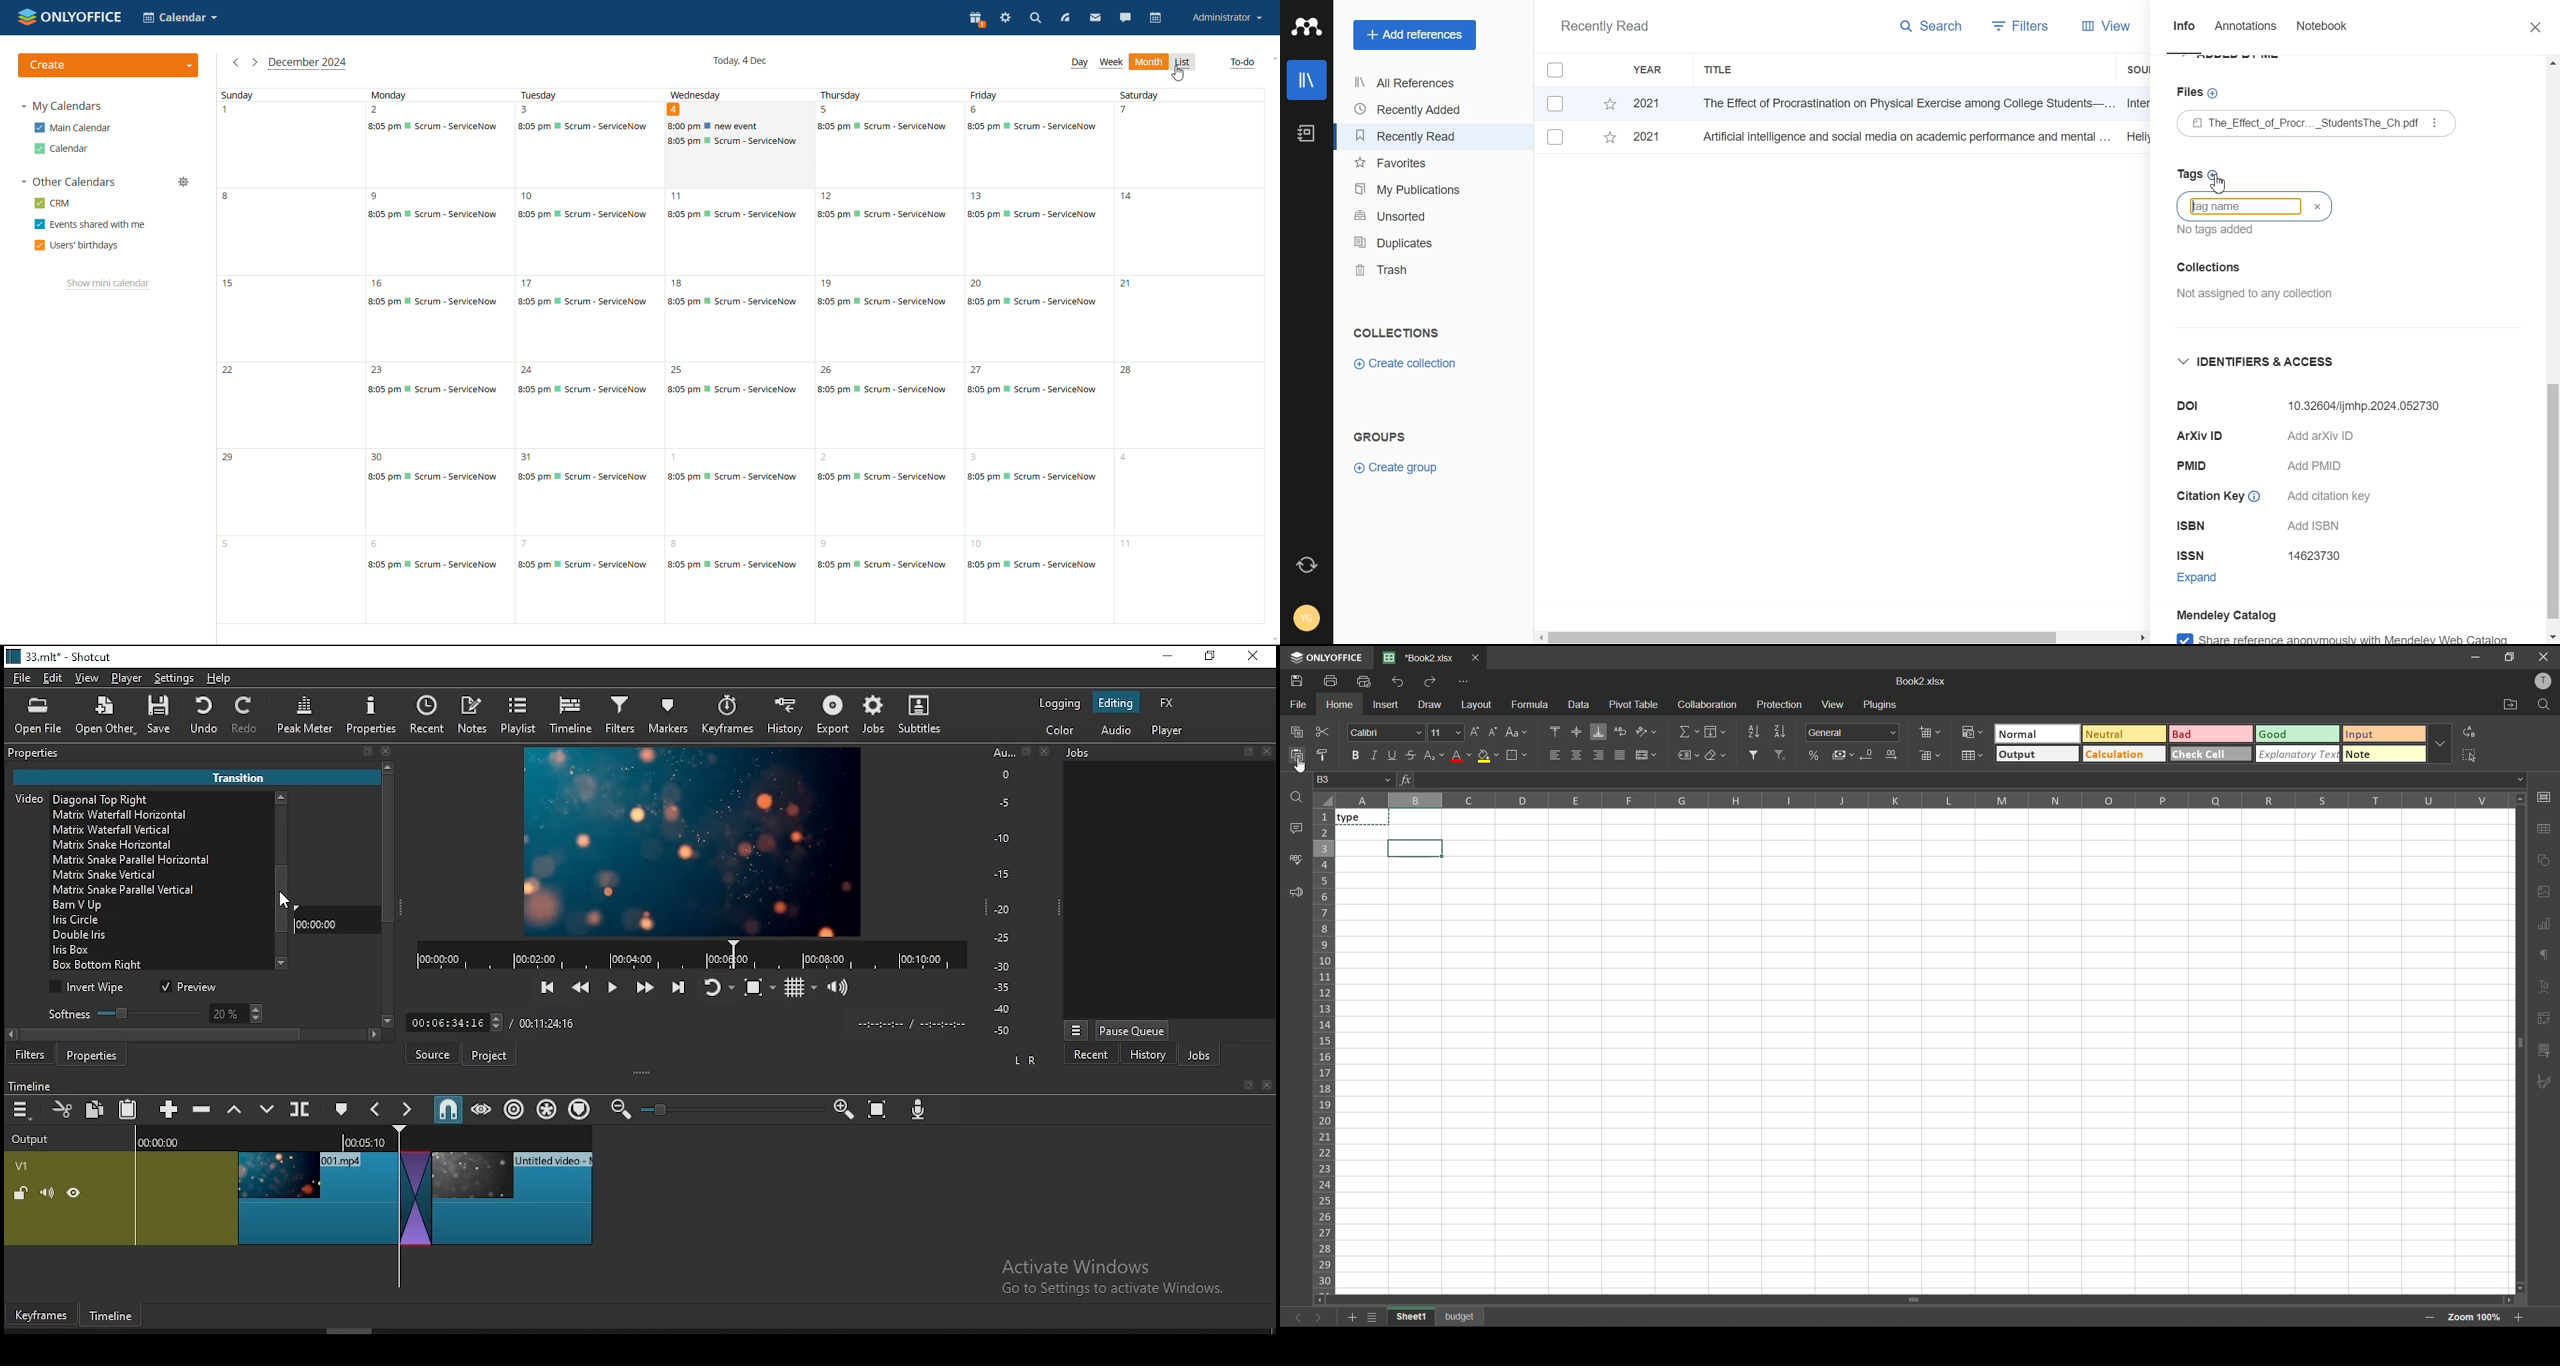 This screenshot has width=2576, height=1372. Describe the element at coordinates (579, 985) in the screenshot. I see `play quickly backward` at that location.